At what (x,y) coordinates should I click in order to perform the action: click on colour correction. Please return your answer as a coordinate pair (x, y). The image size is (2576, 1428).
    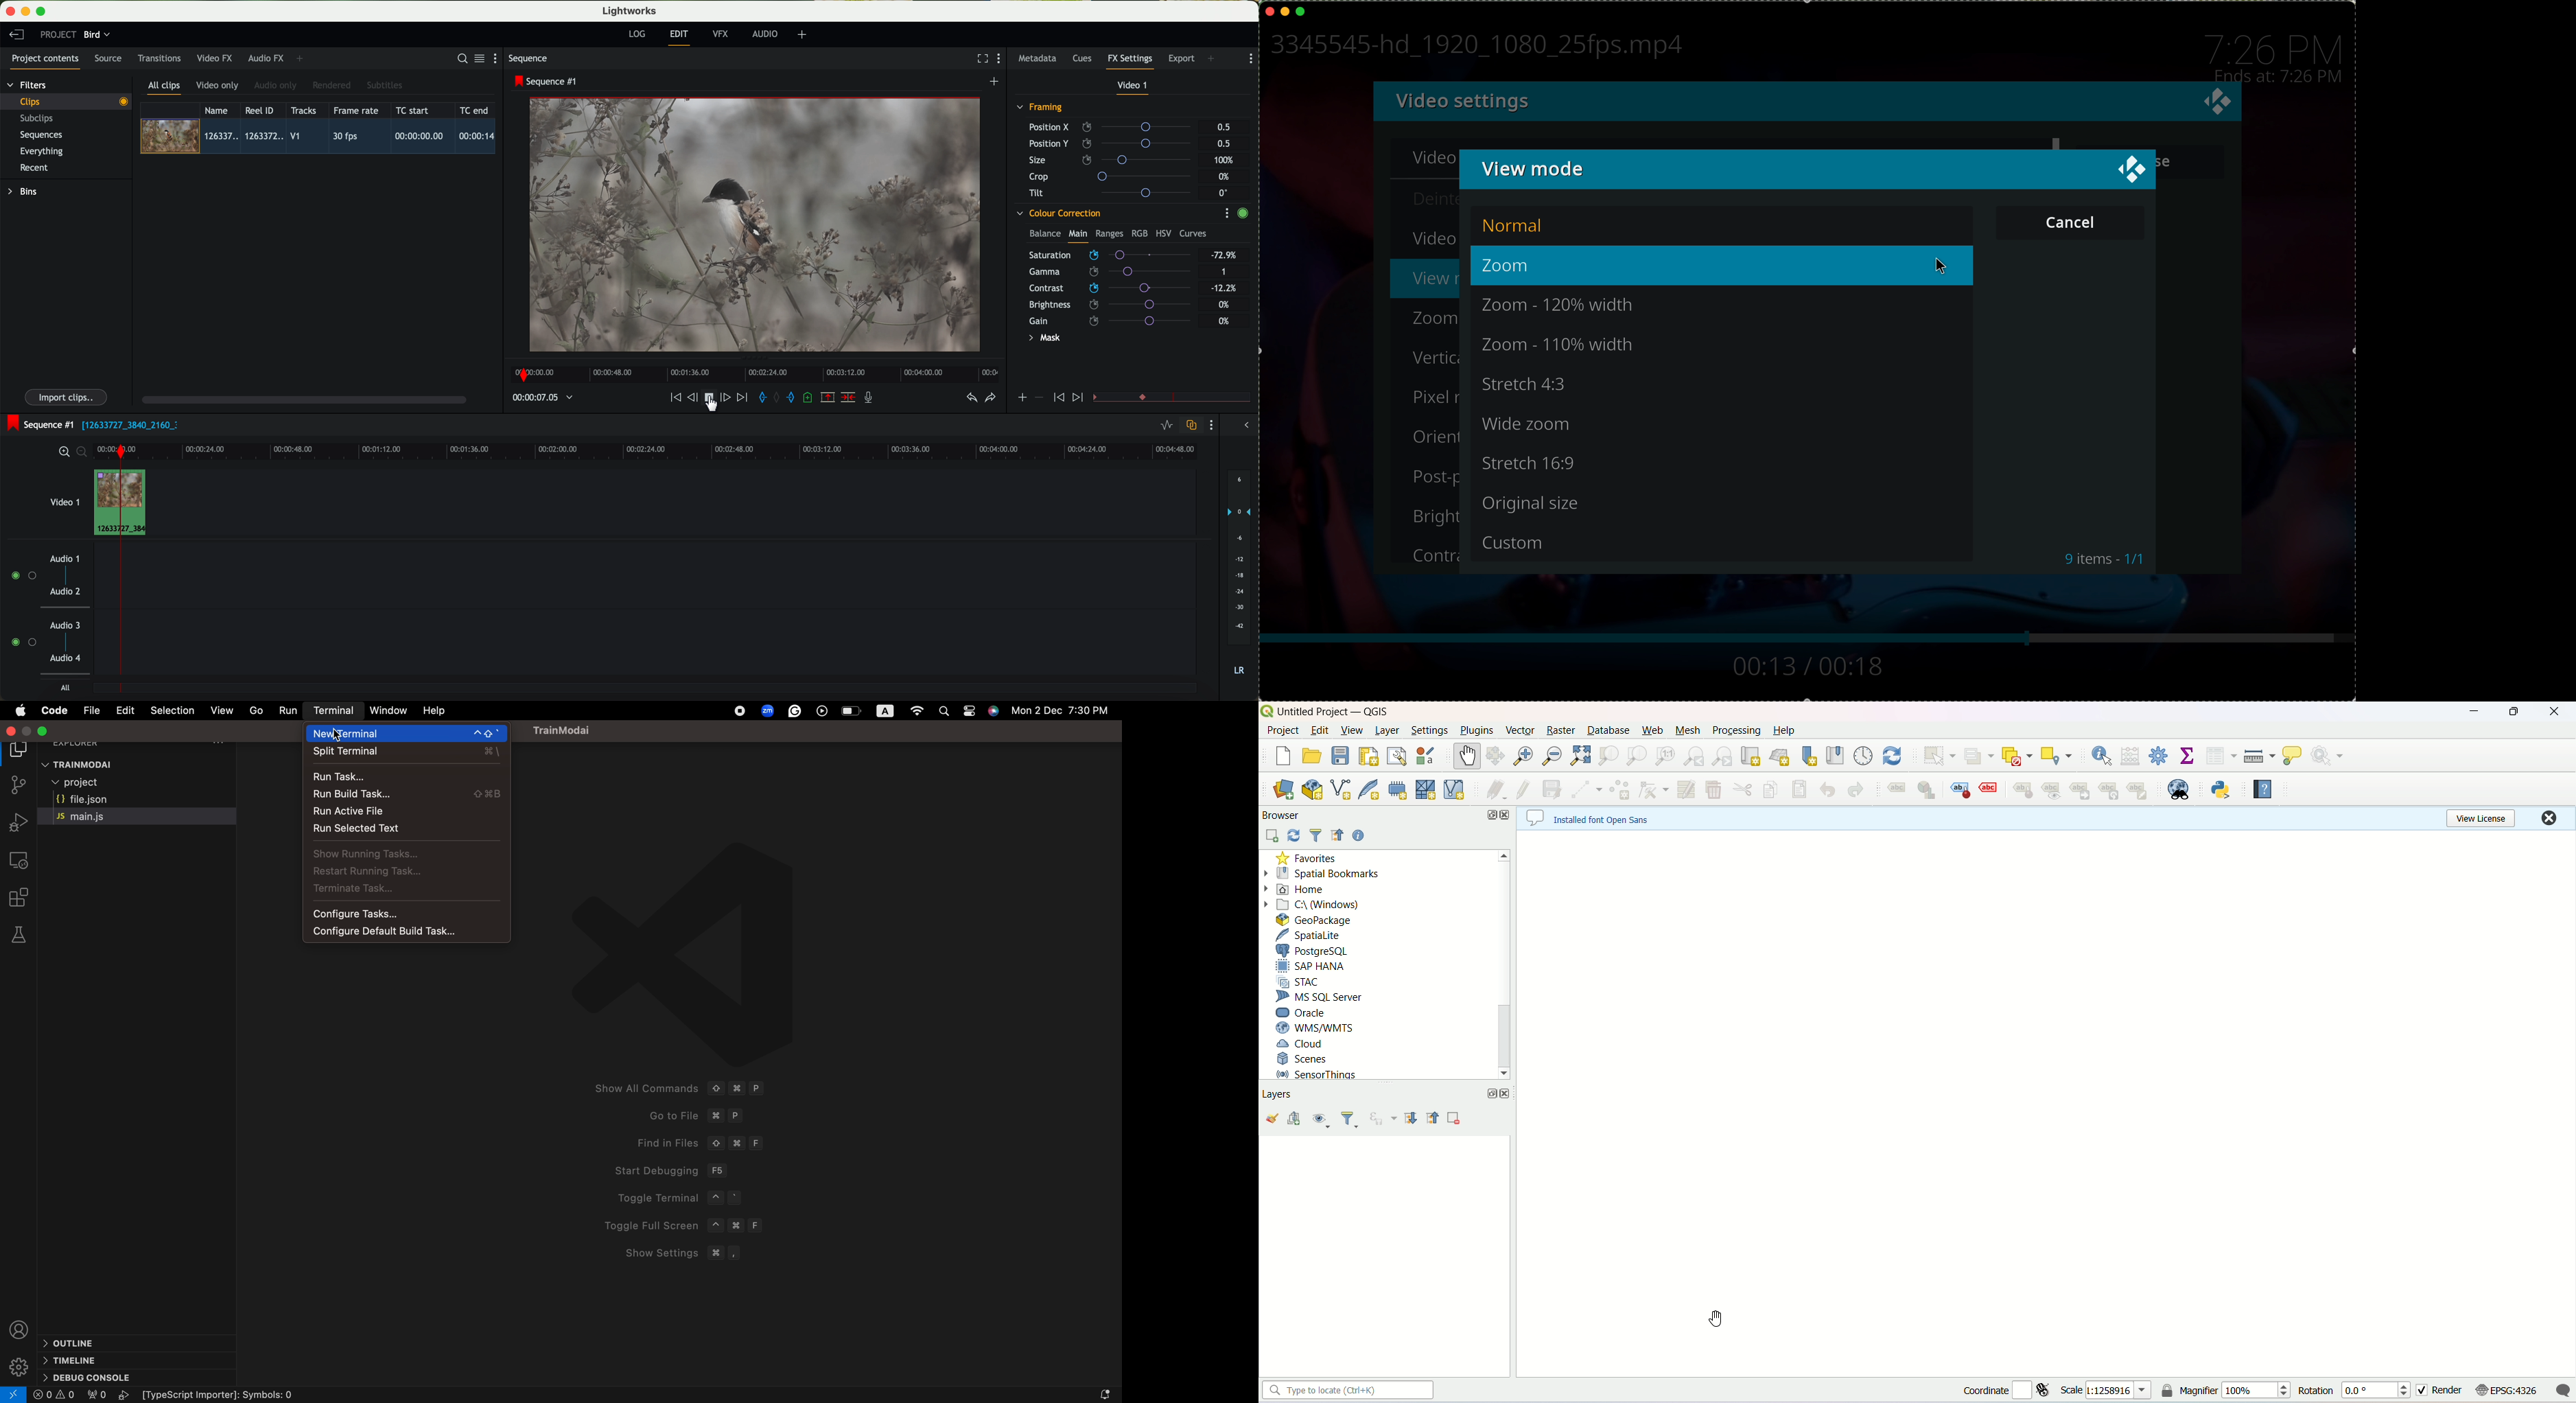
    Looking at the image, I should click on (1058, 214).